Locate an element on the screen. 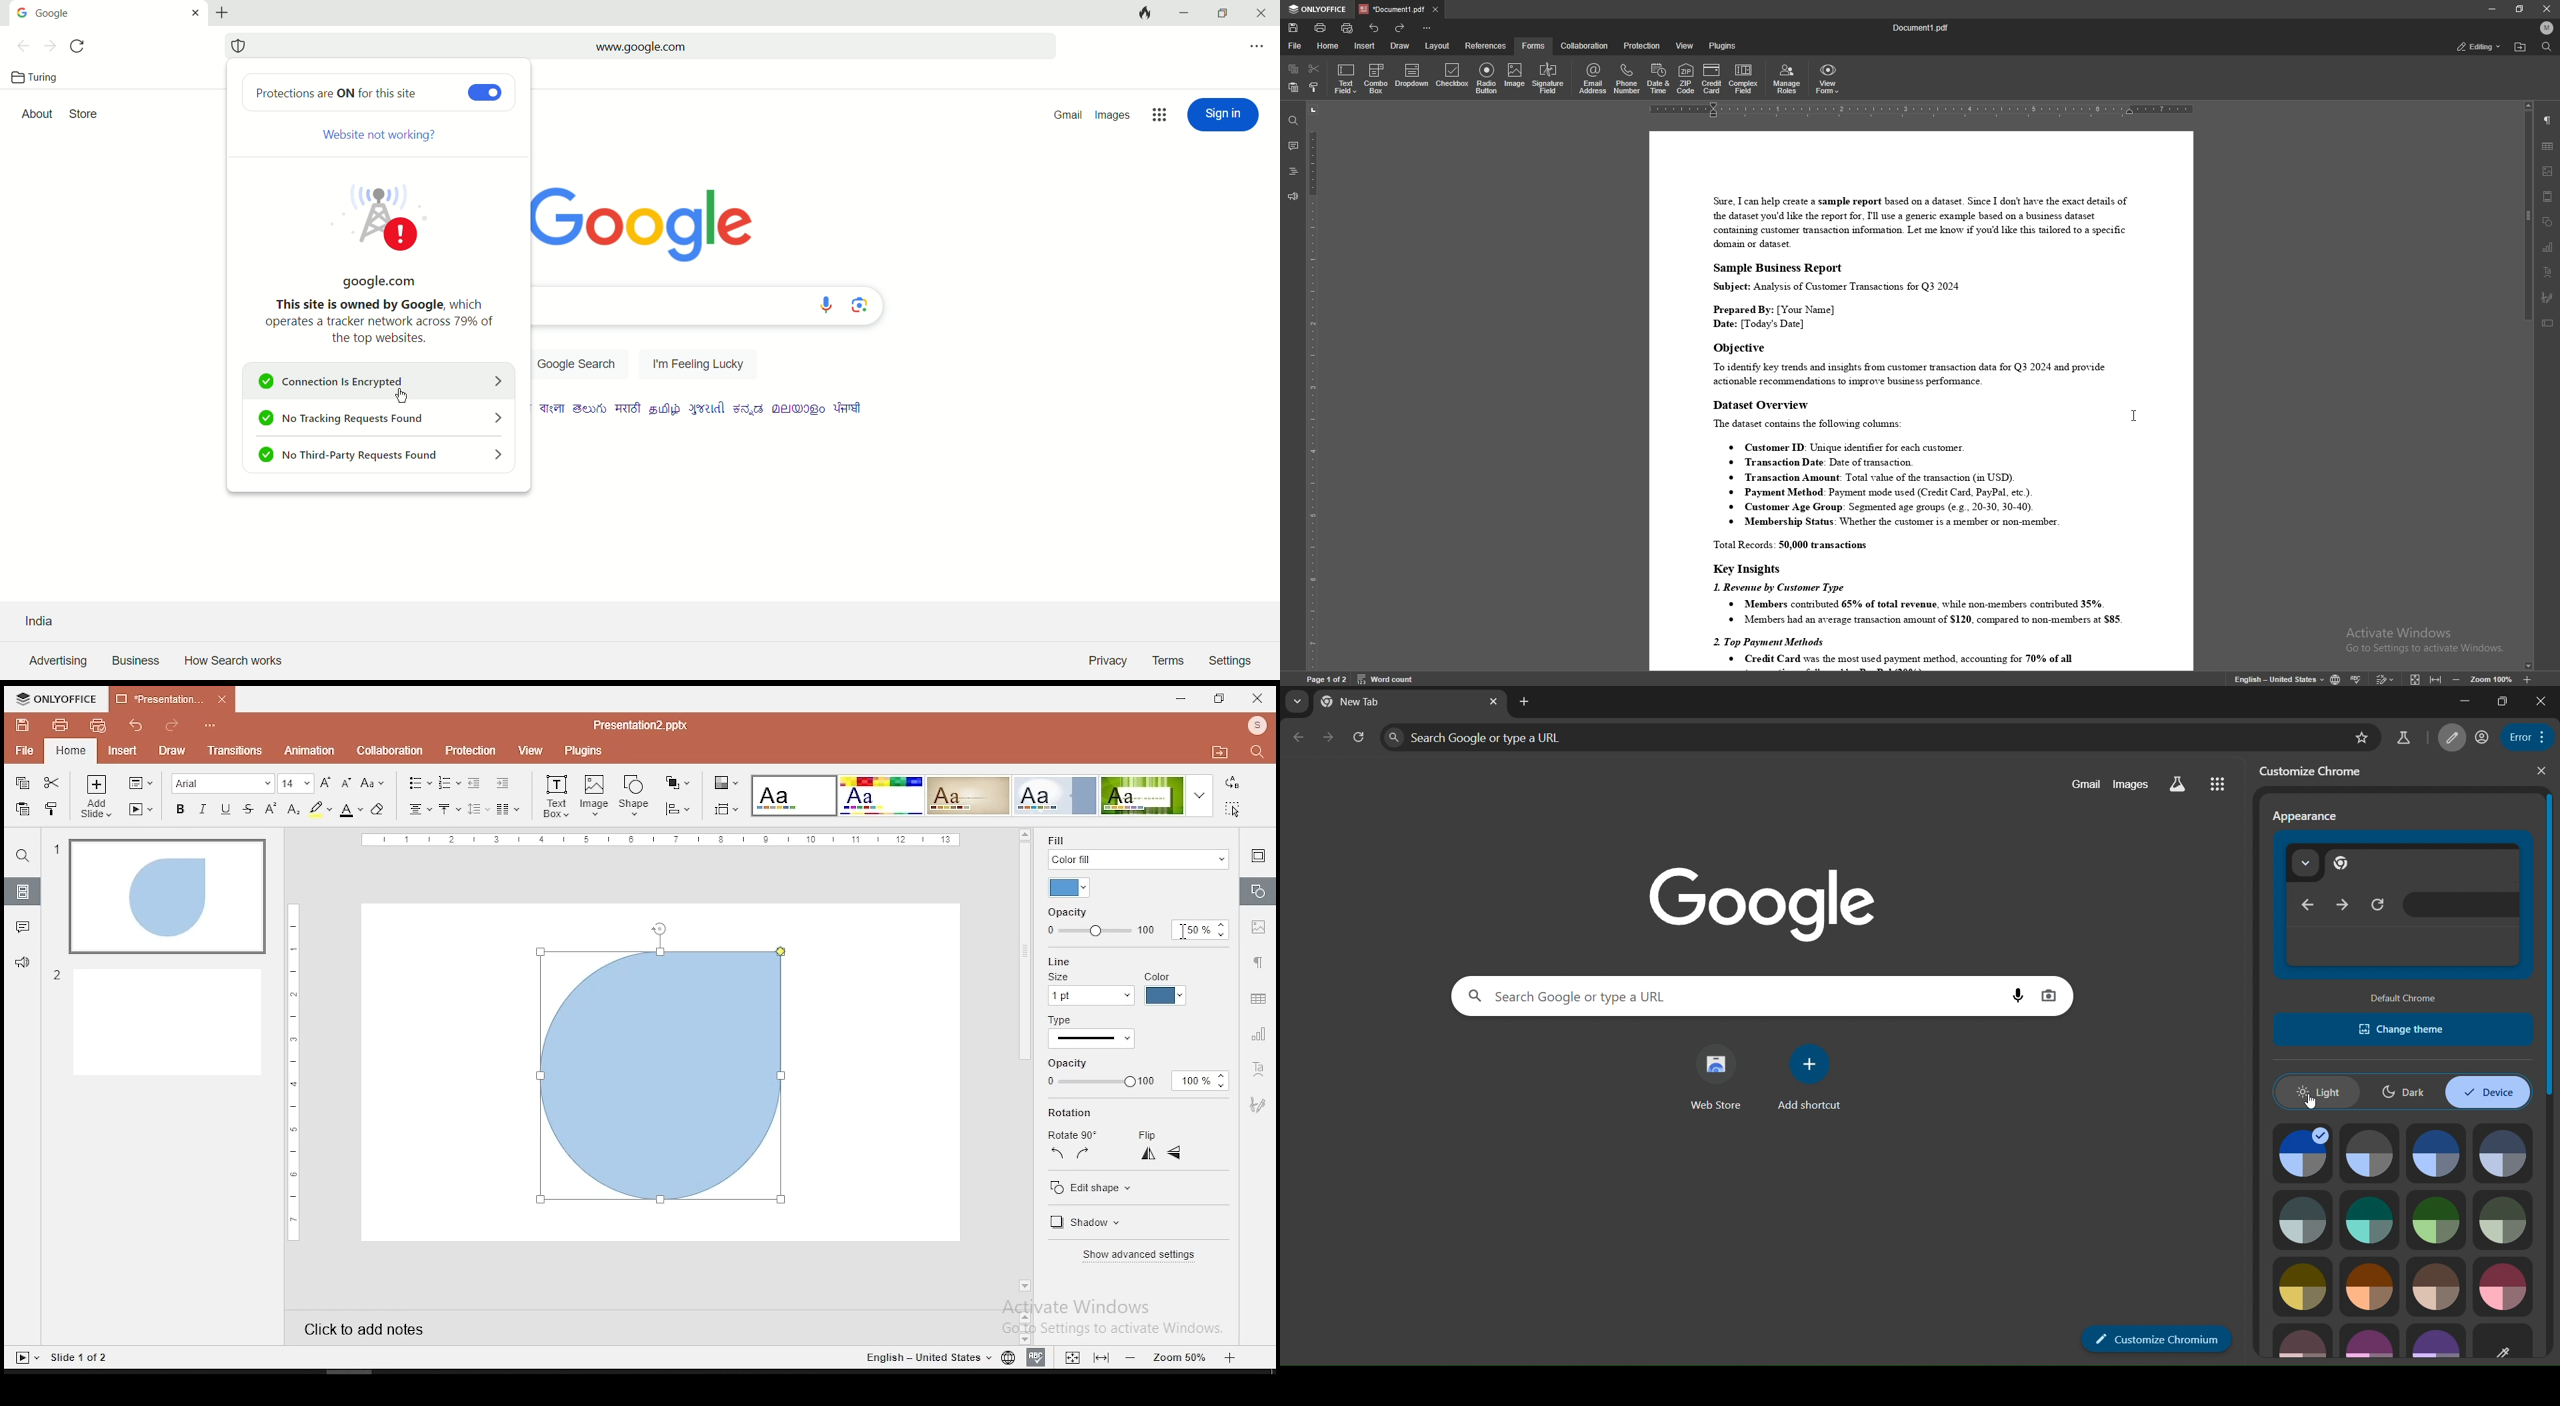 This screenshot has height=1428, width=2576. replace is located at coordinates (1232, 785).